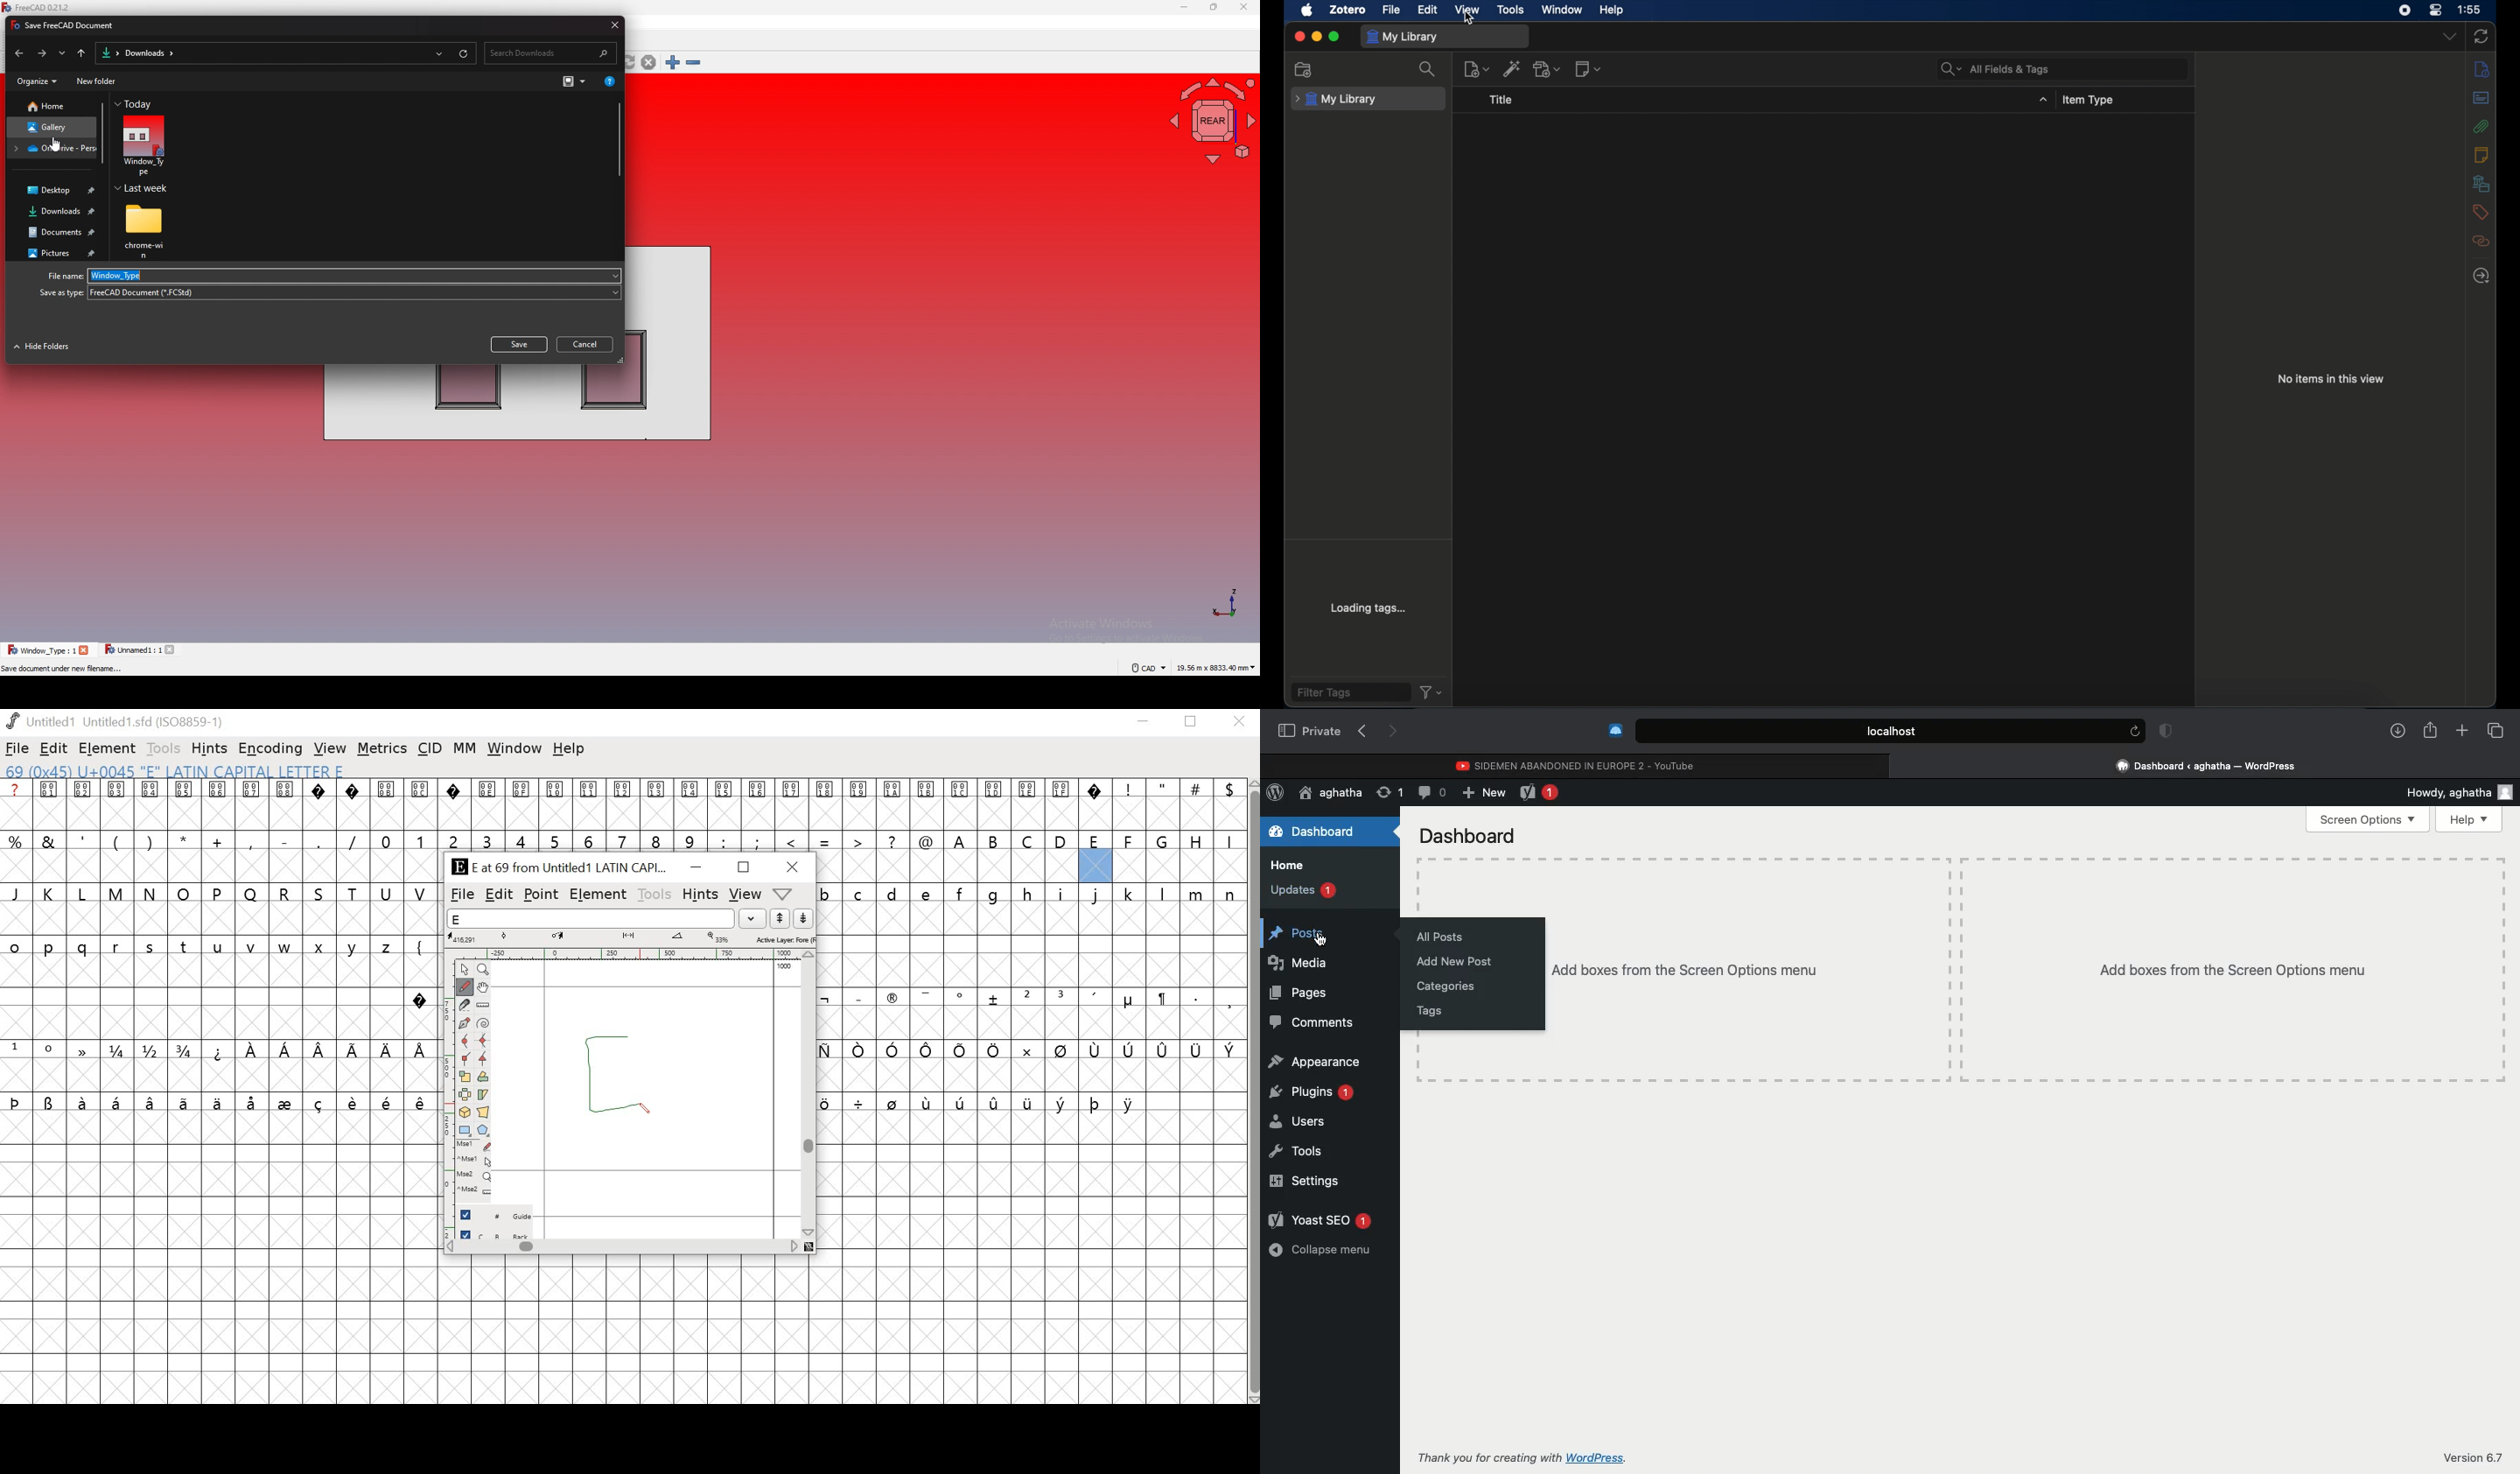  I want to click on scrollbar, so click(1252, 1091).